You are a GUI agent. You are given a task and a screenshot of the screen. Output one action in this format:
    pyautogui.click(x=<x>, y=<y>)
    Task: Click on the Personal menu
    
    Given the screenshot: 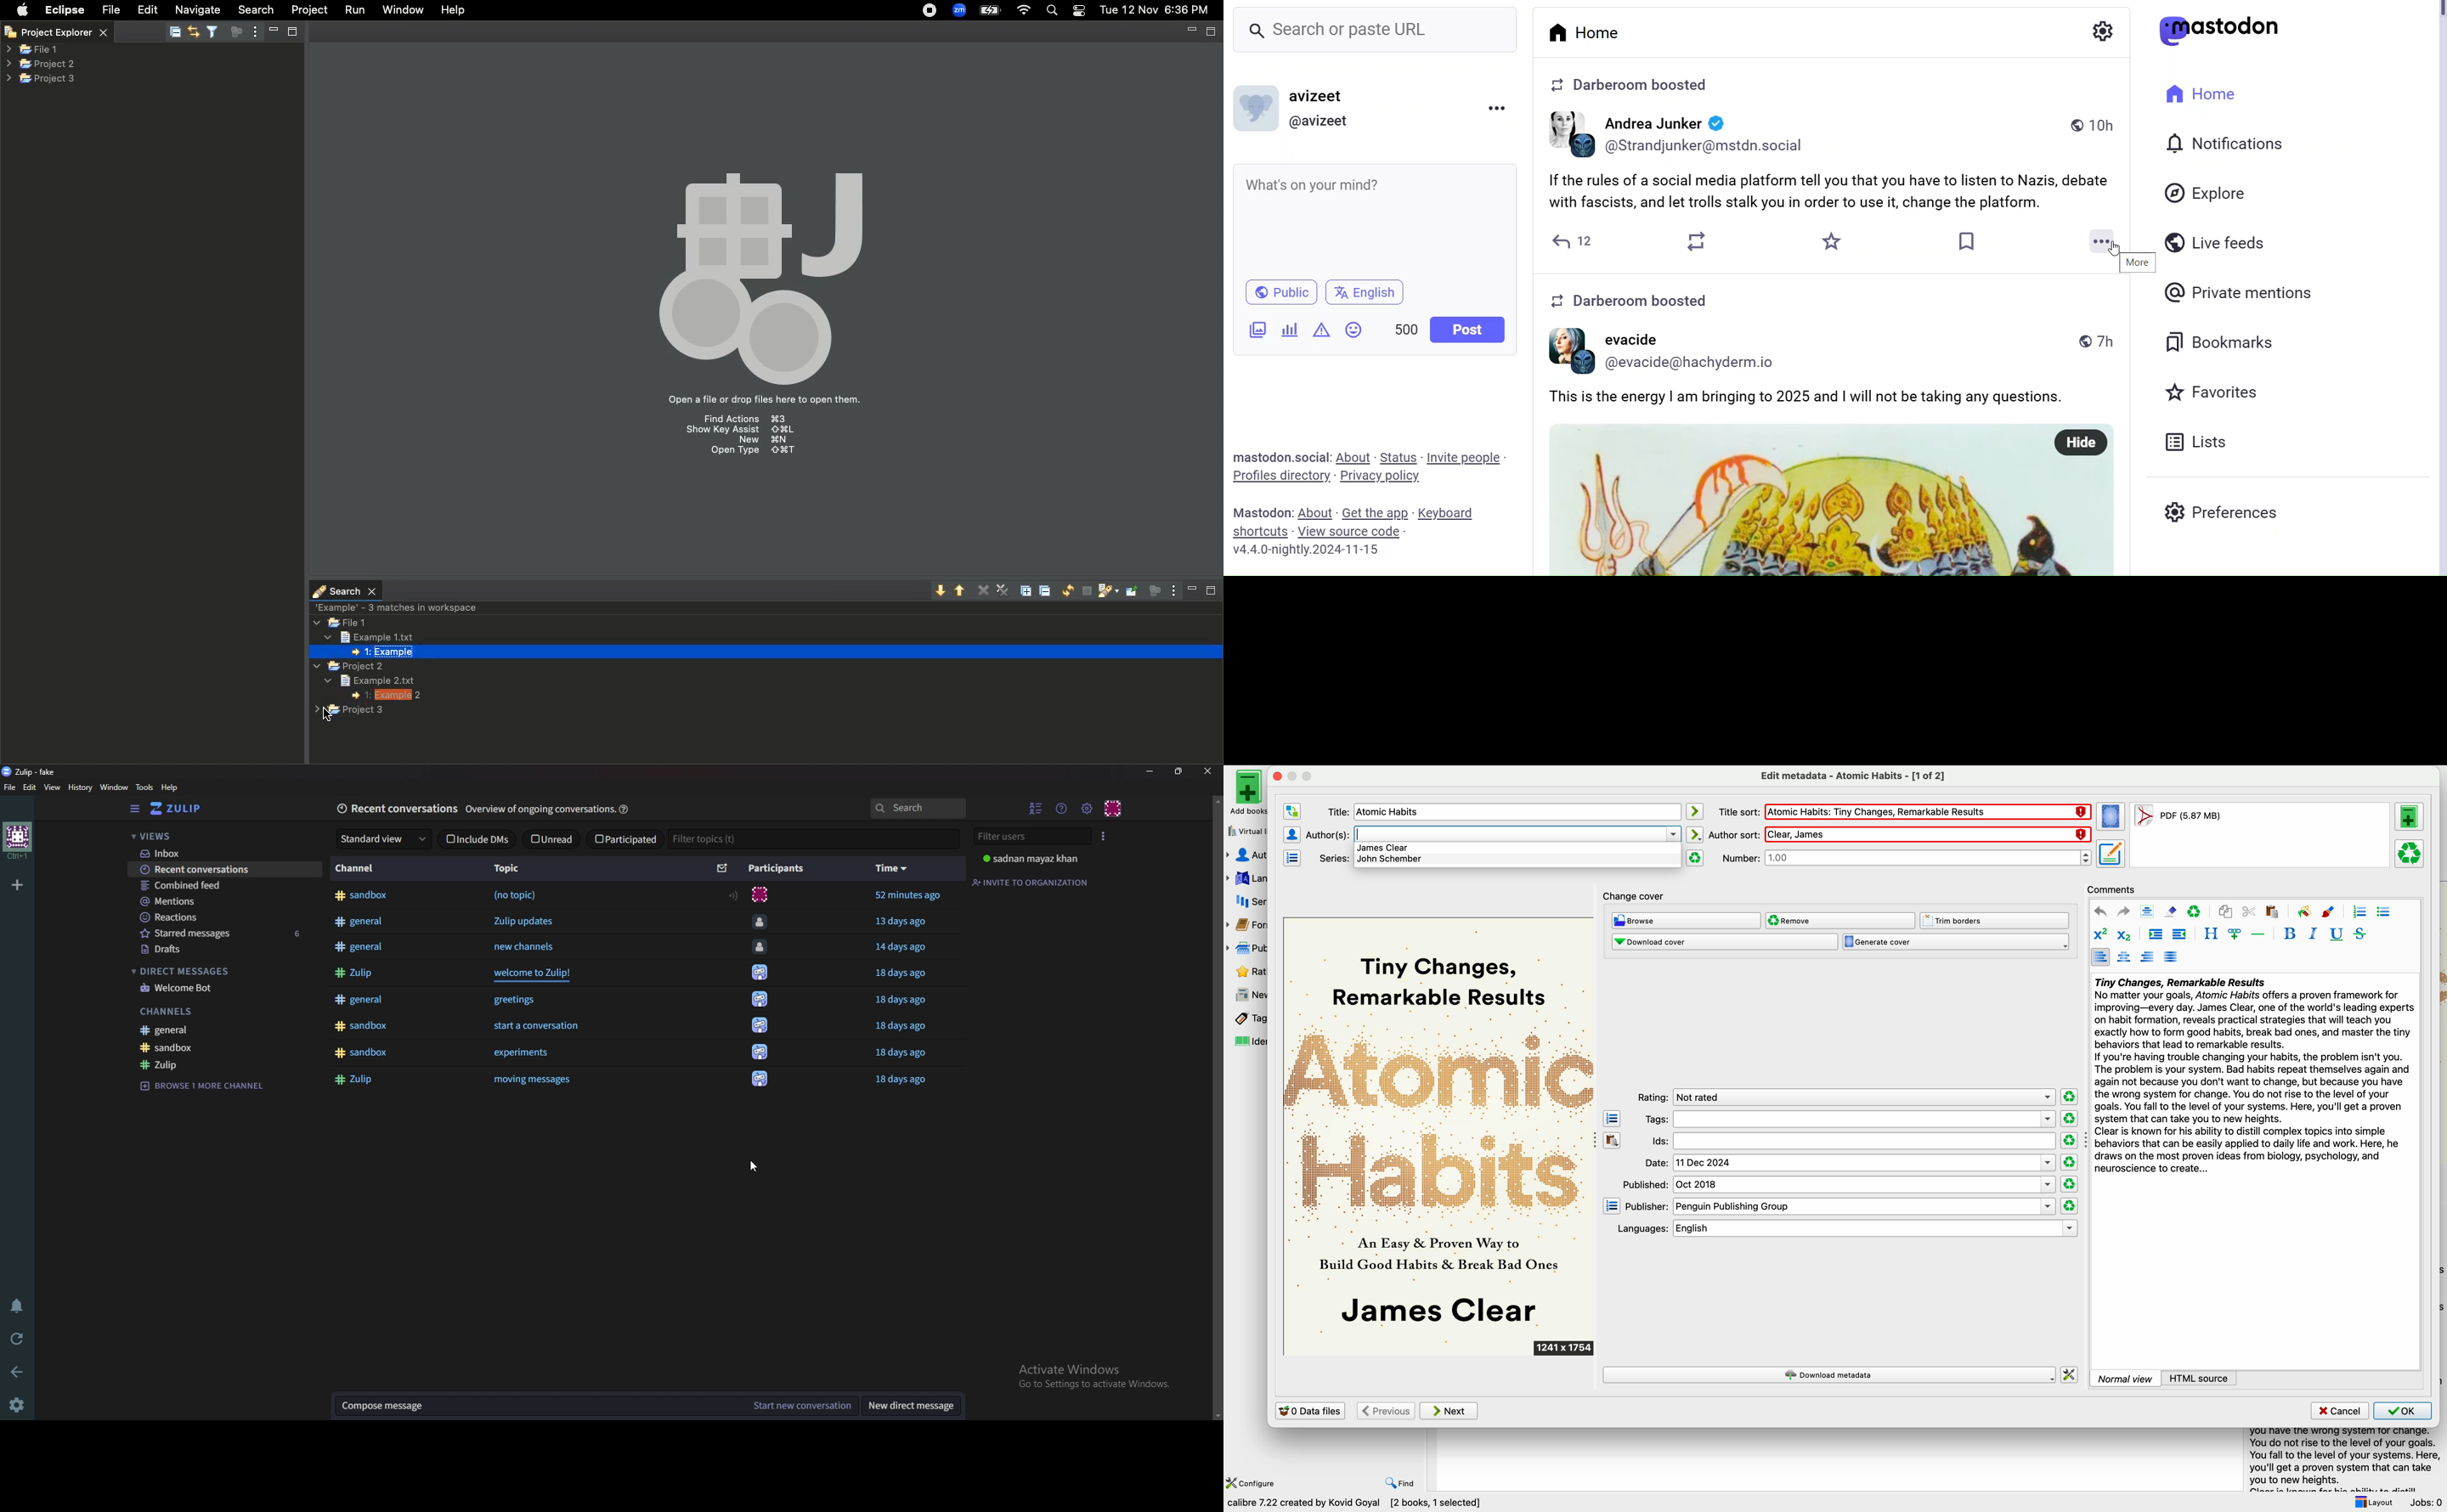 What is the action you would take?
    pyautogui.click(x=1112, y=809)
    